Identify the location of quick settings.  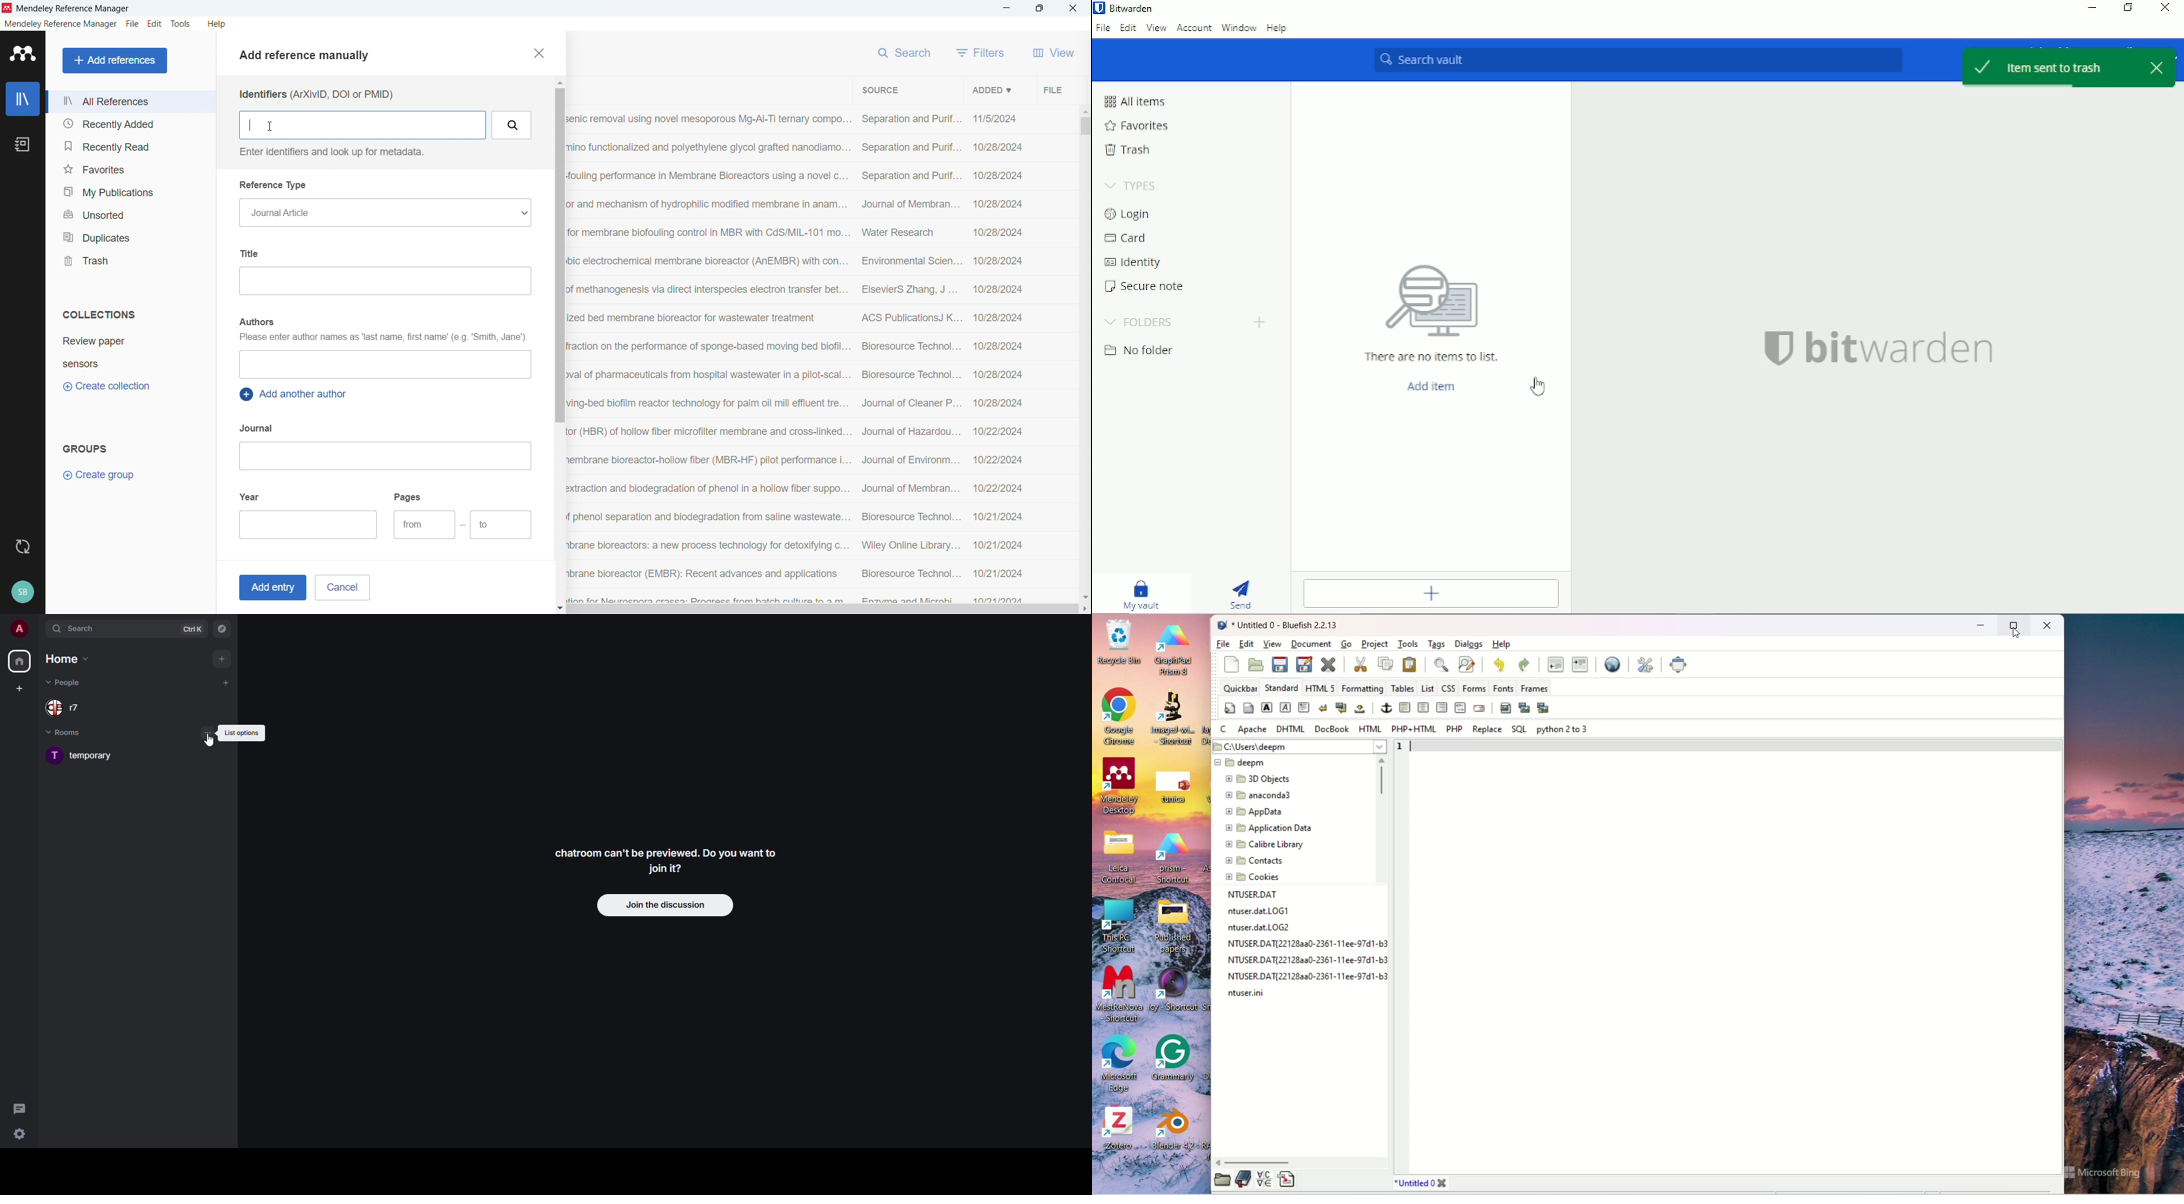
(19, 1134).